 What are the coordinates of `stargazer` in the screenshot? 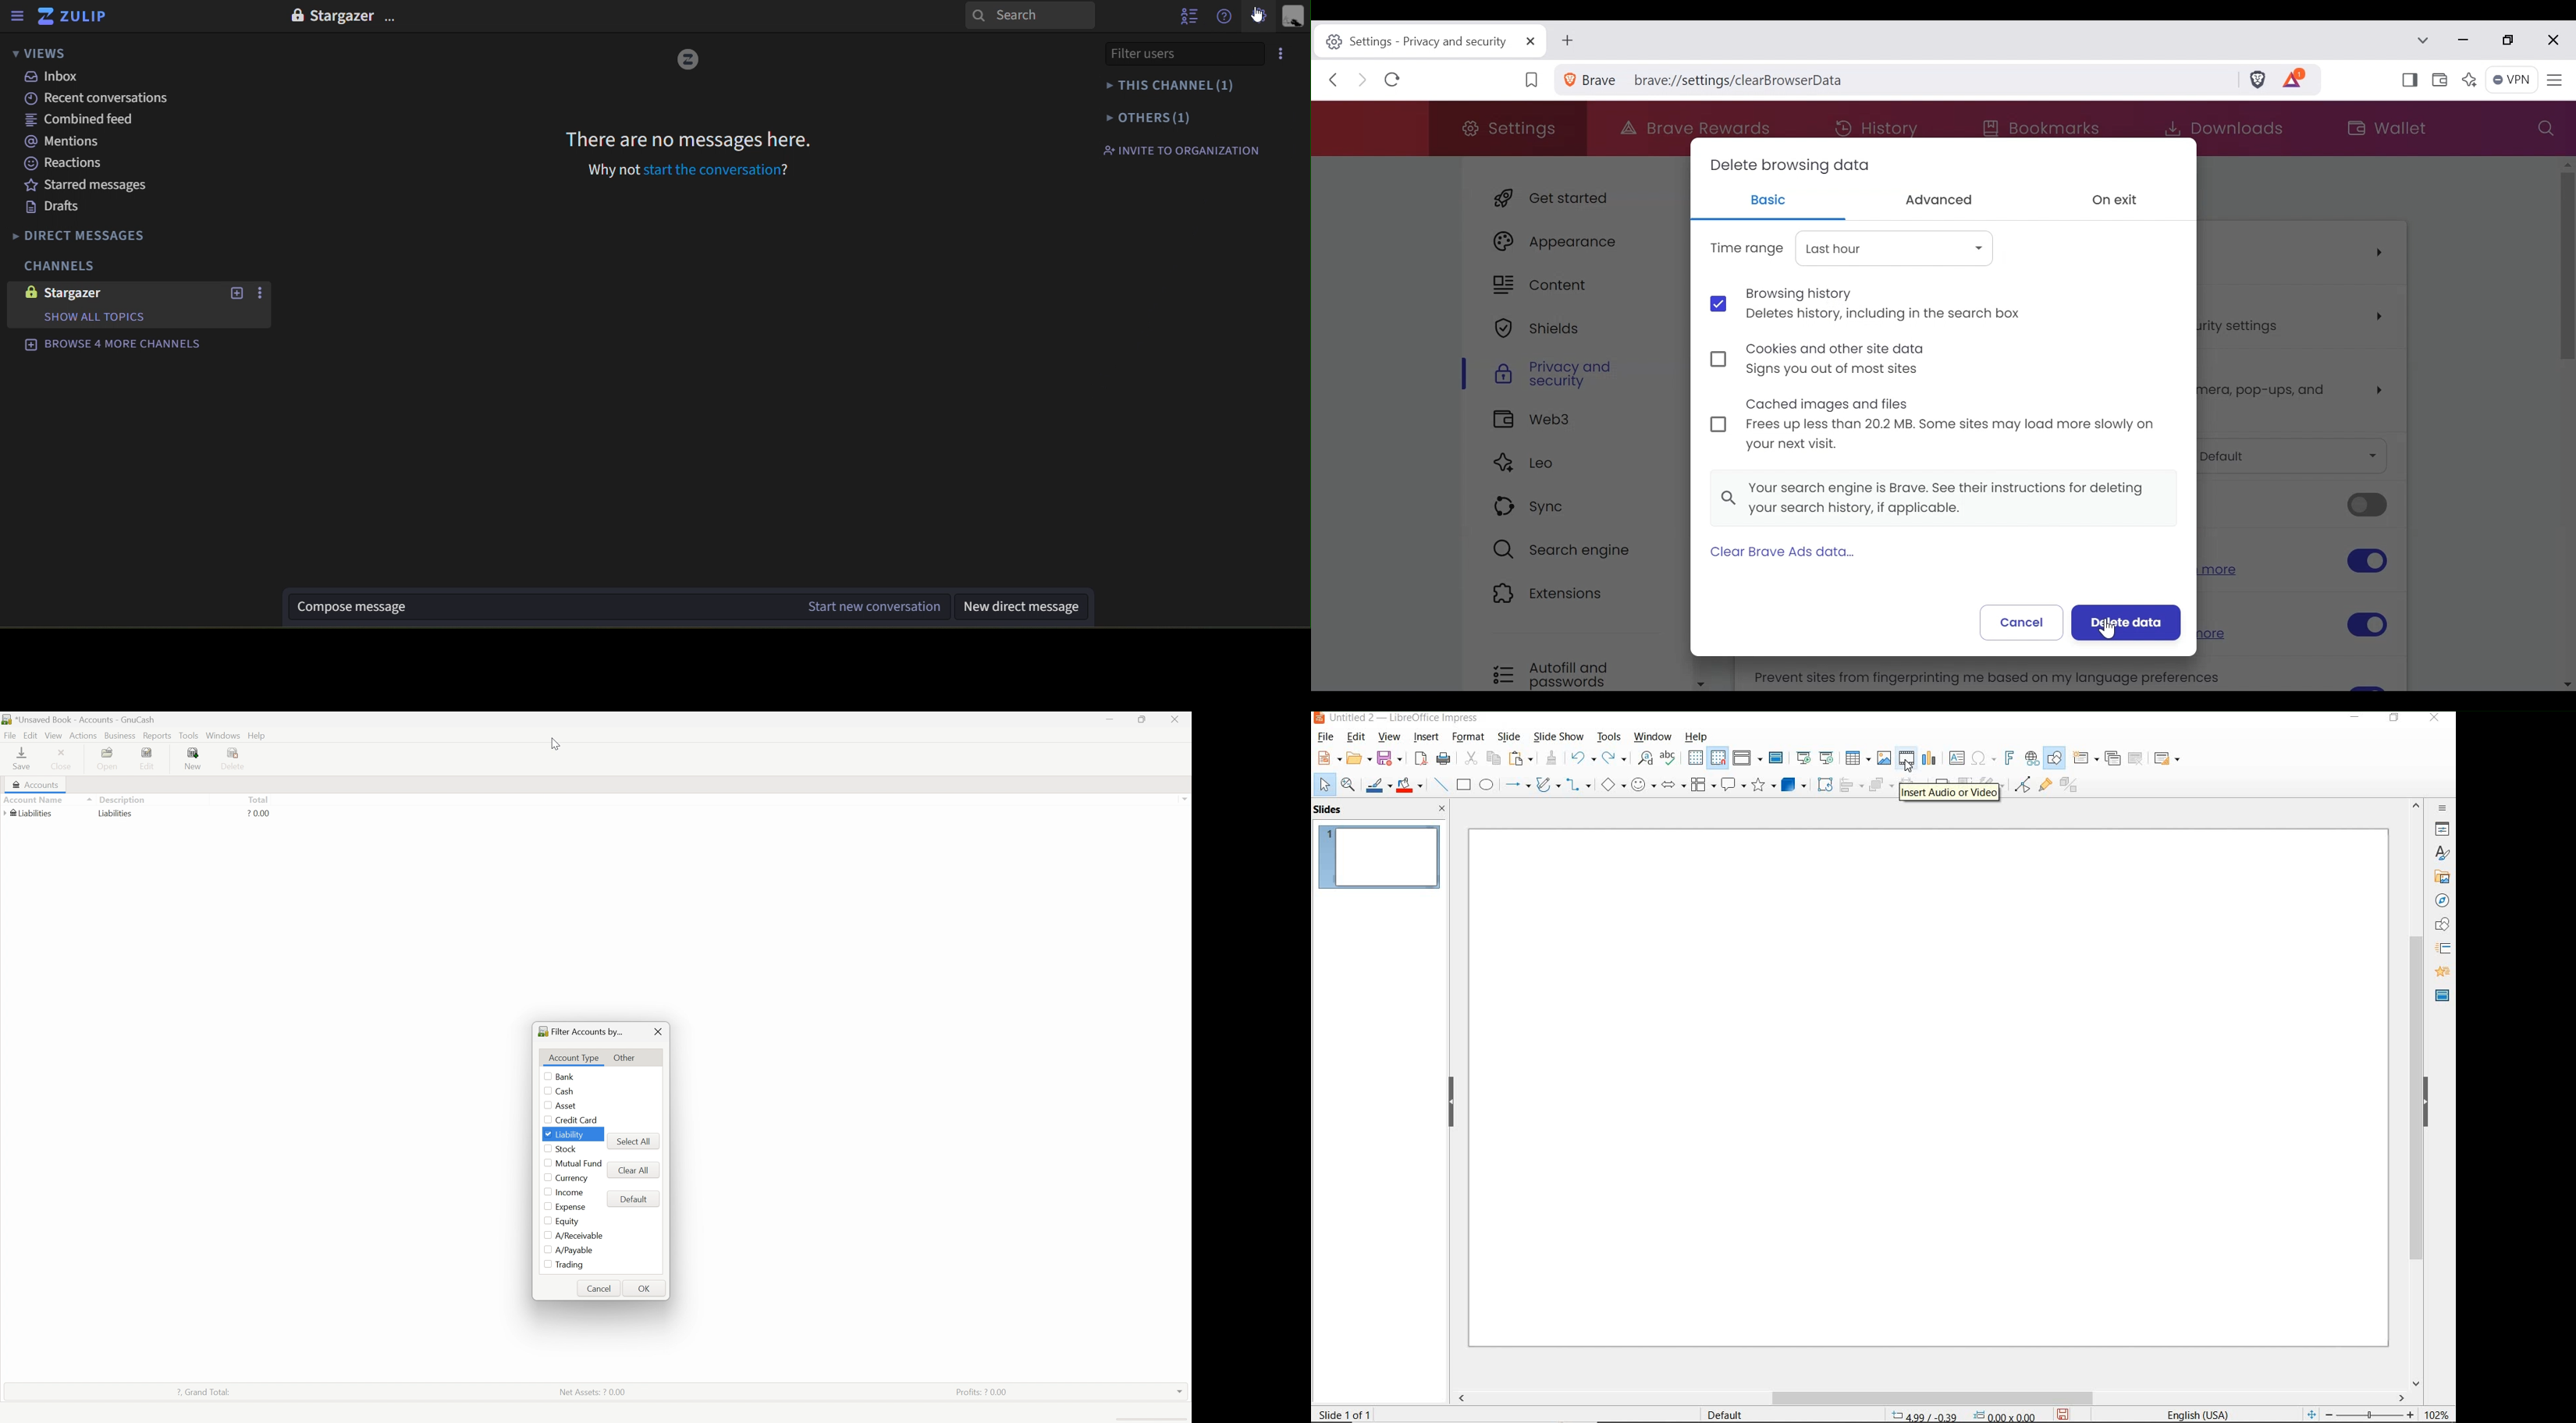 It's located at (80, 293).